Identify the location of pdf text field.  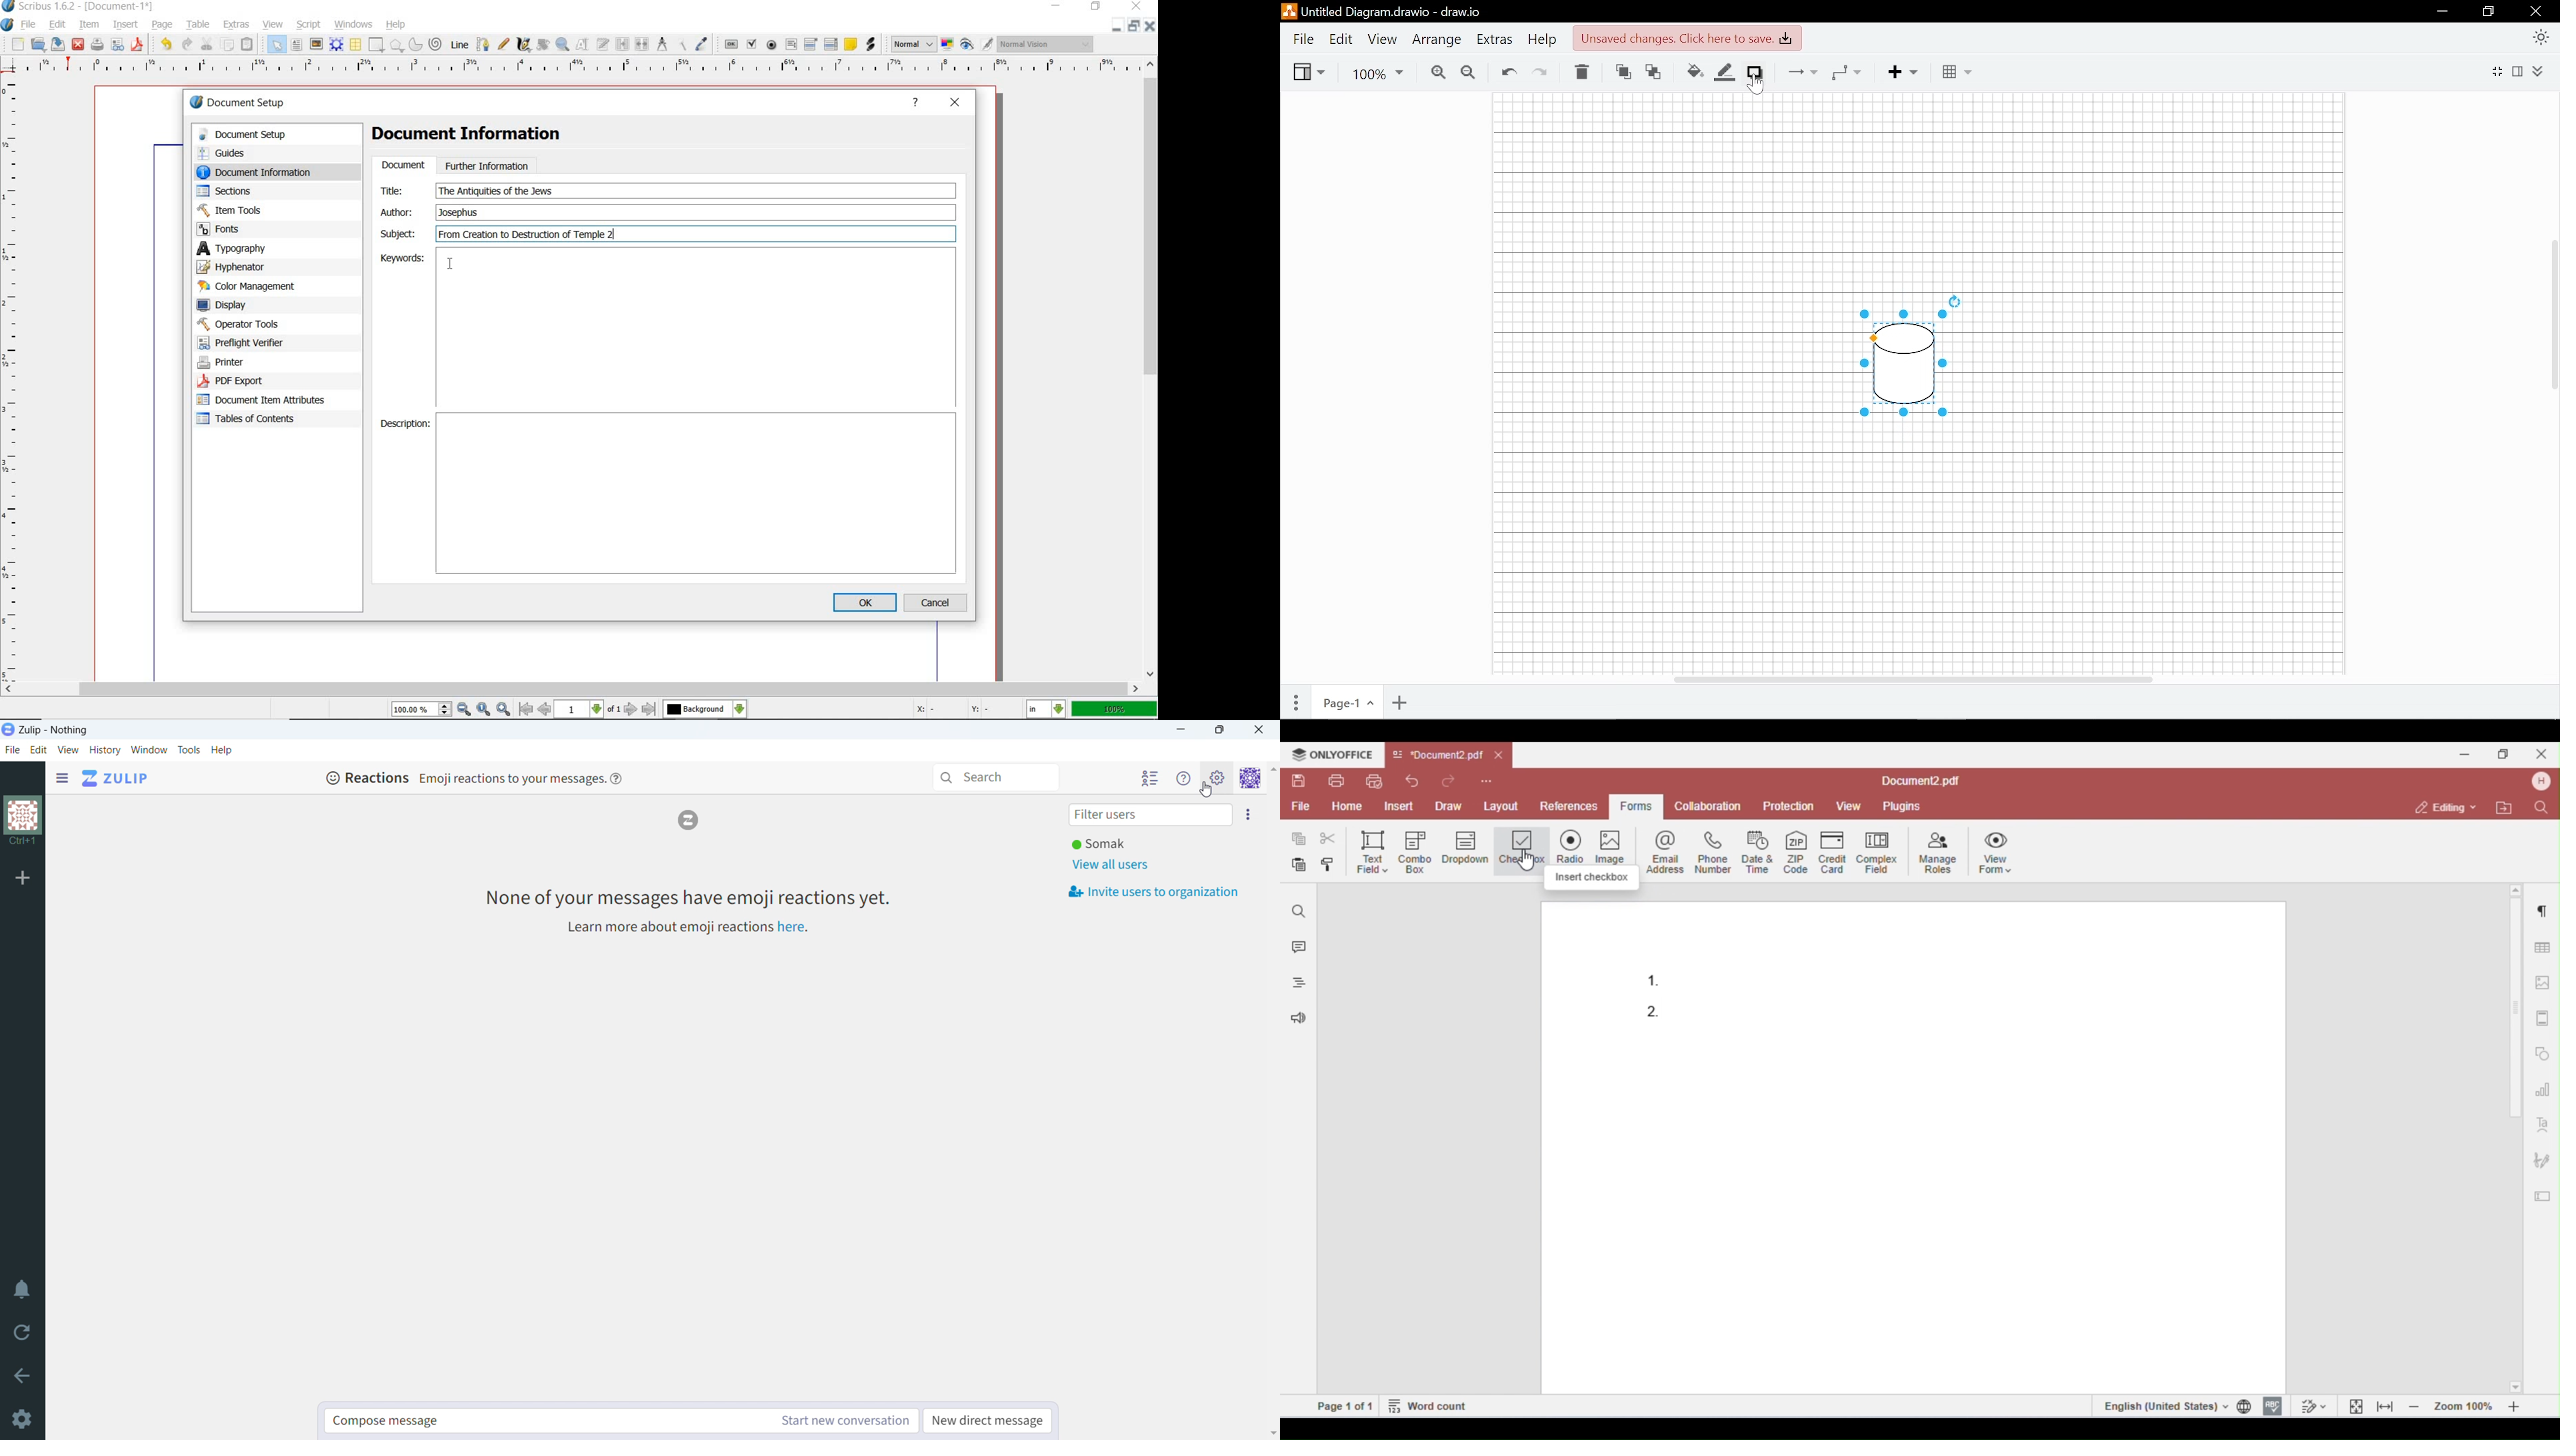
(791, 45).